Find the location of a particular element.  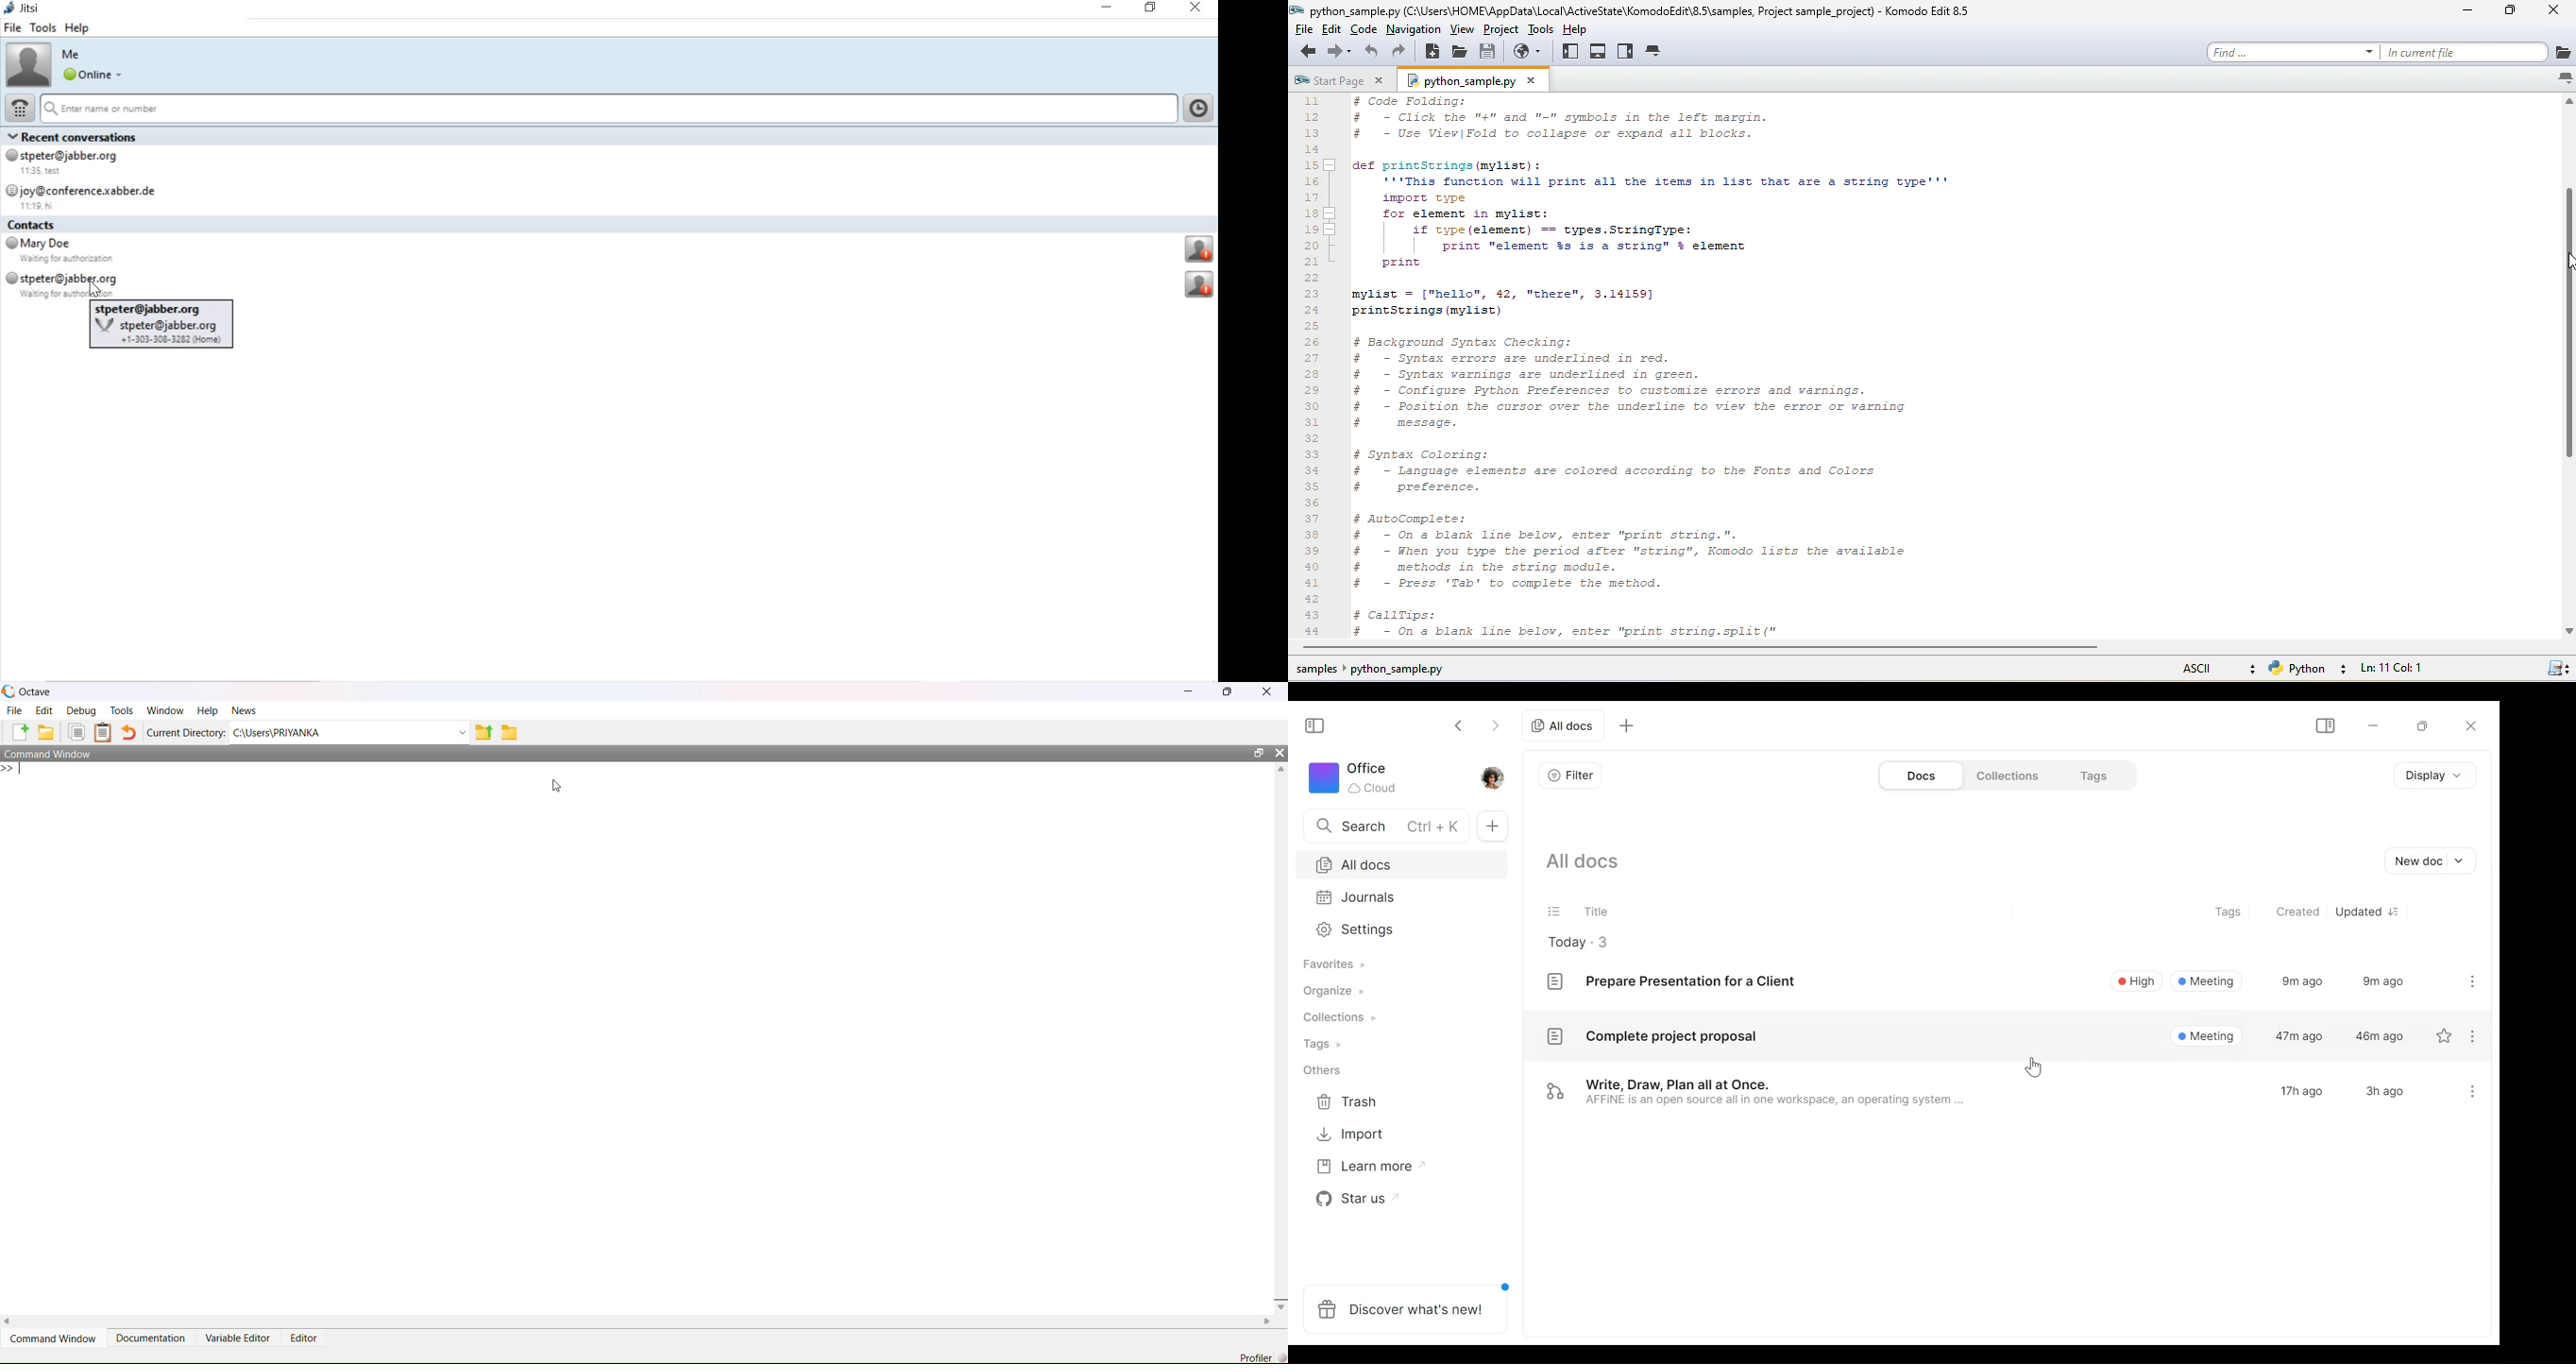

Me is located at coordinates (74, 55).